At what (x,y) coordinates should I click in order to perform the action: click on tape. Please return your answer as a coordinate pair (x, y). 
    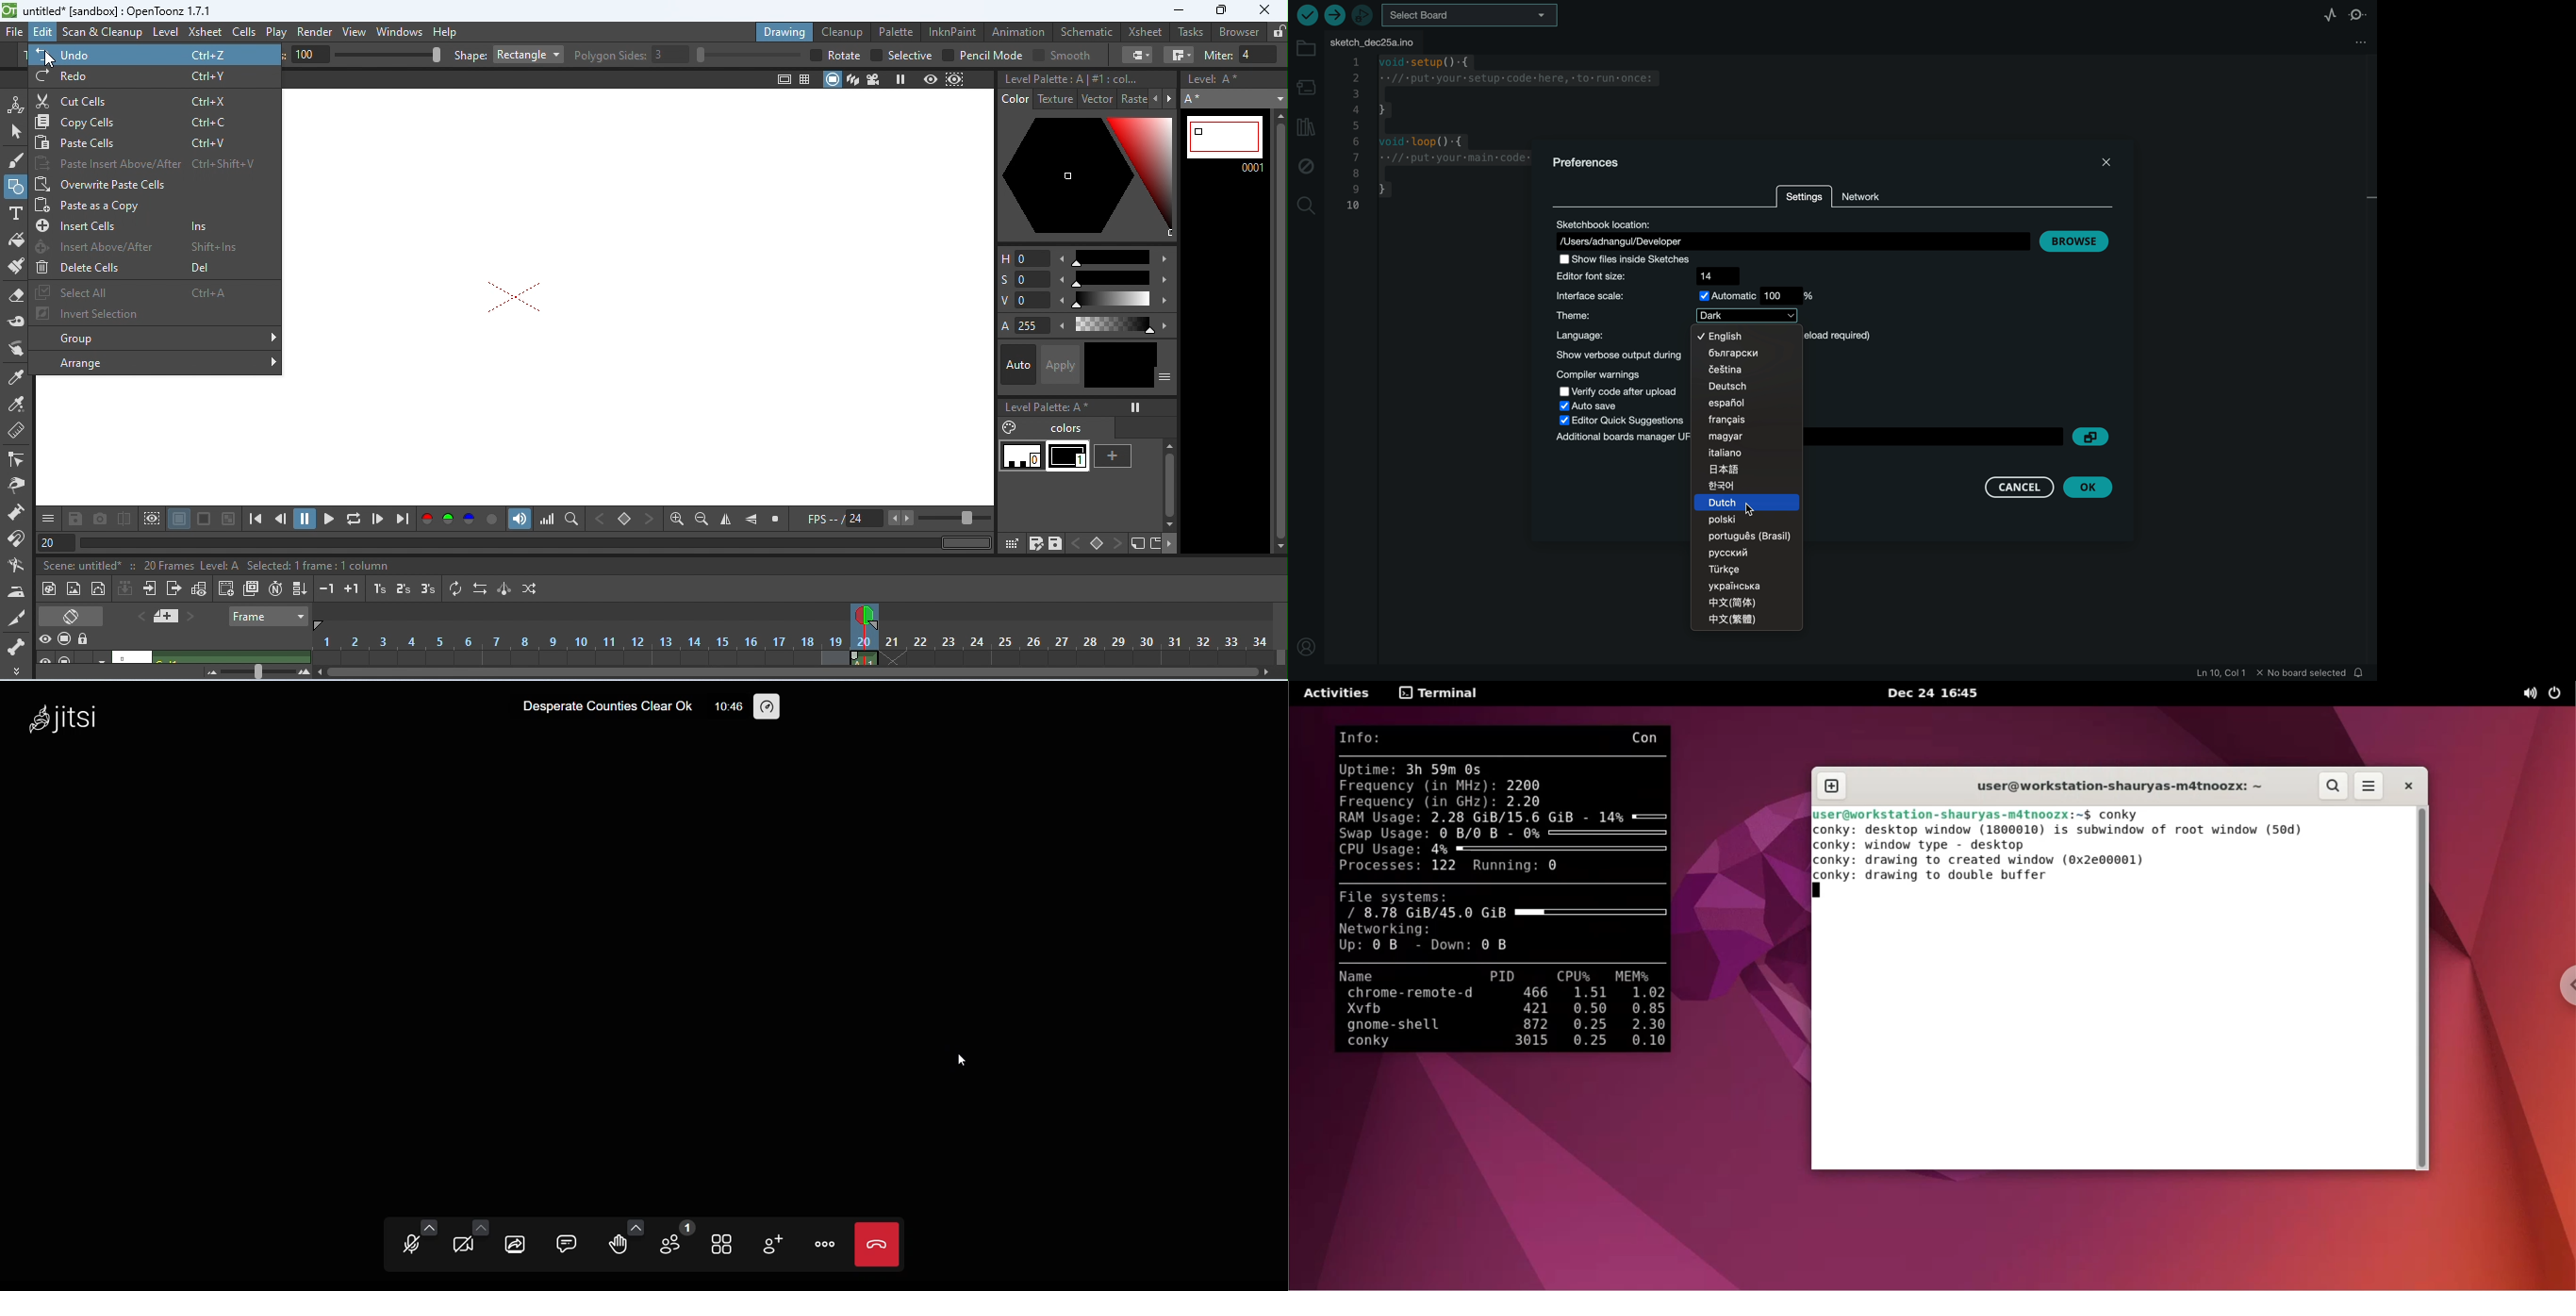
    Looking at the image, I should click on (15, 318).